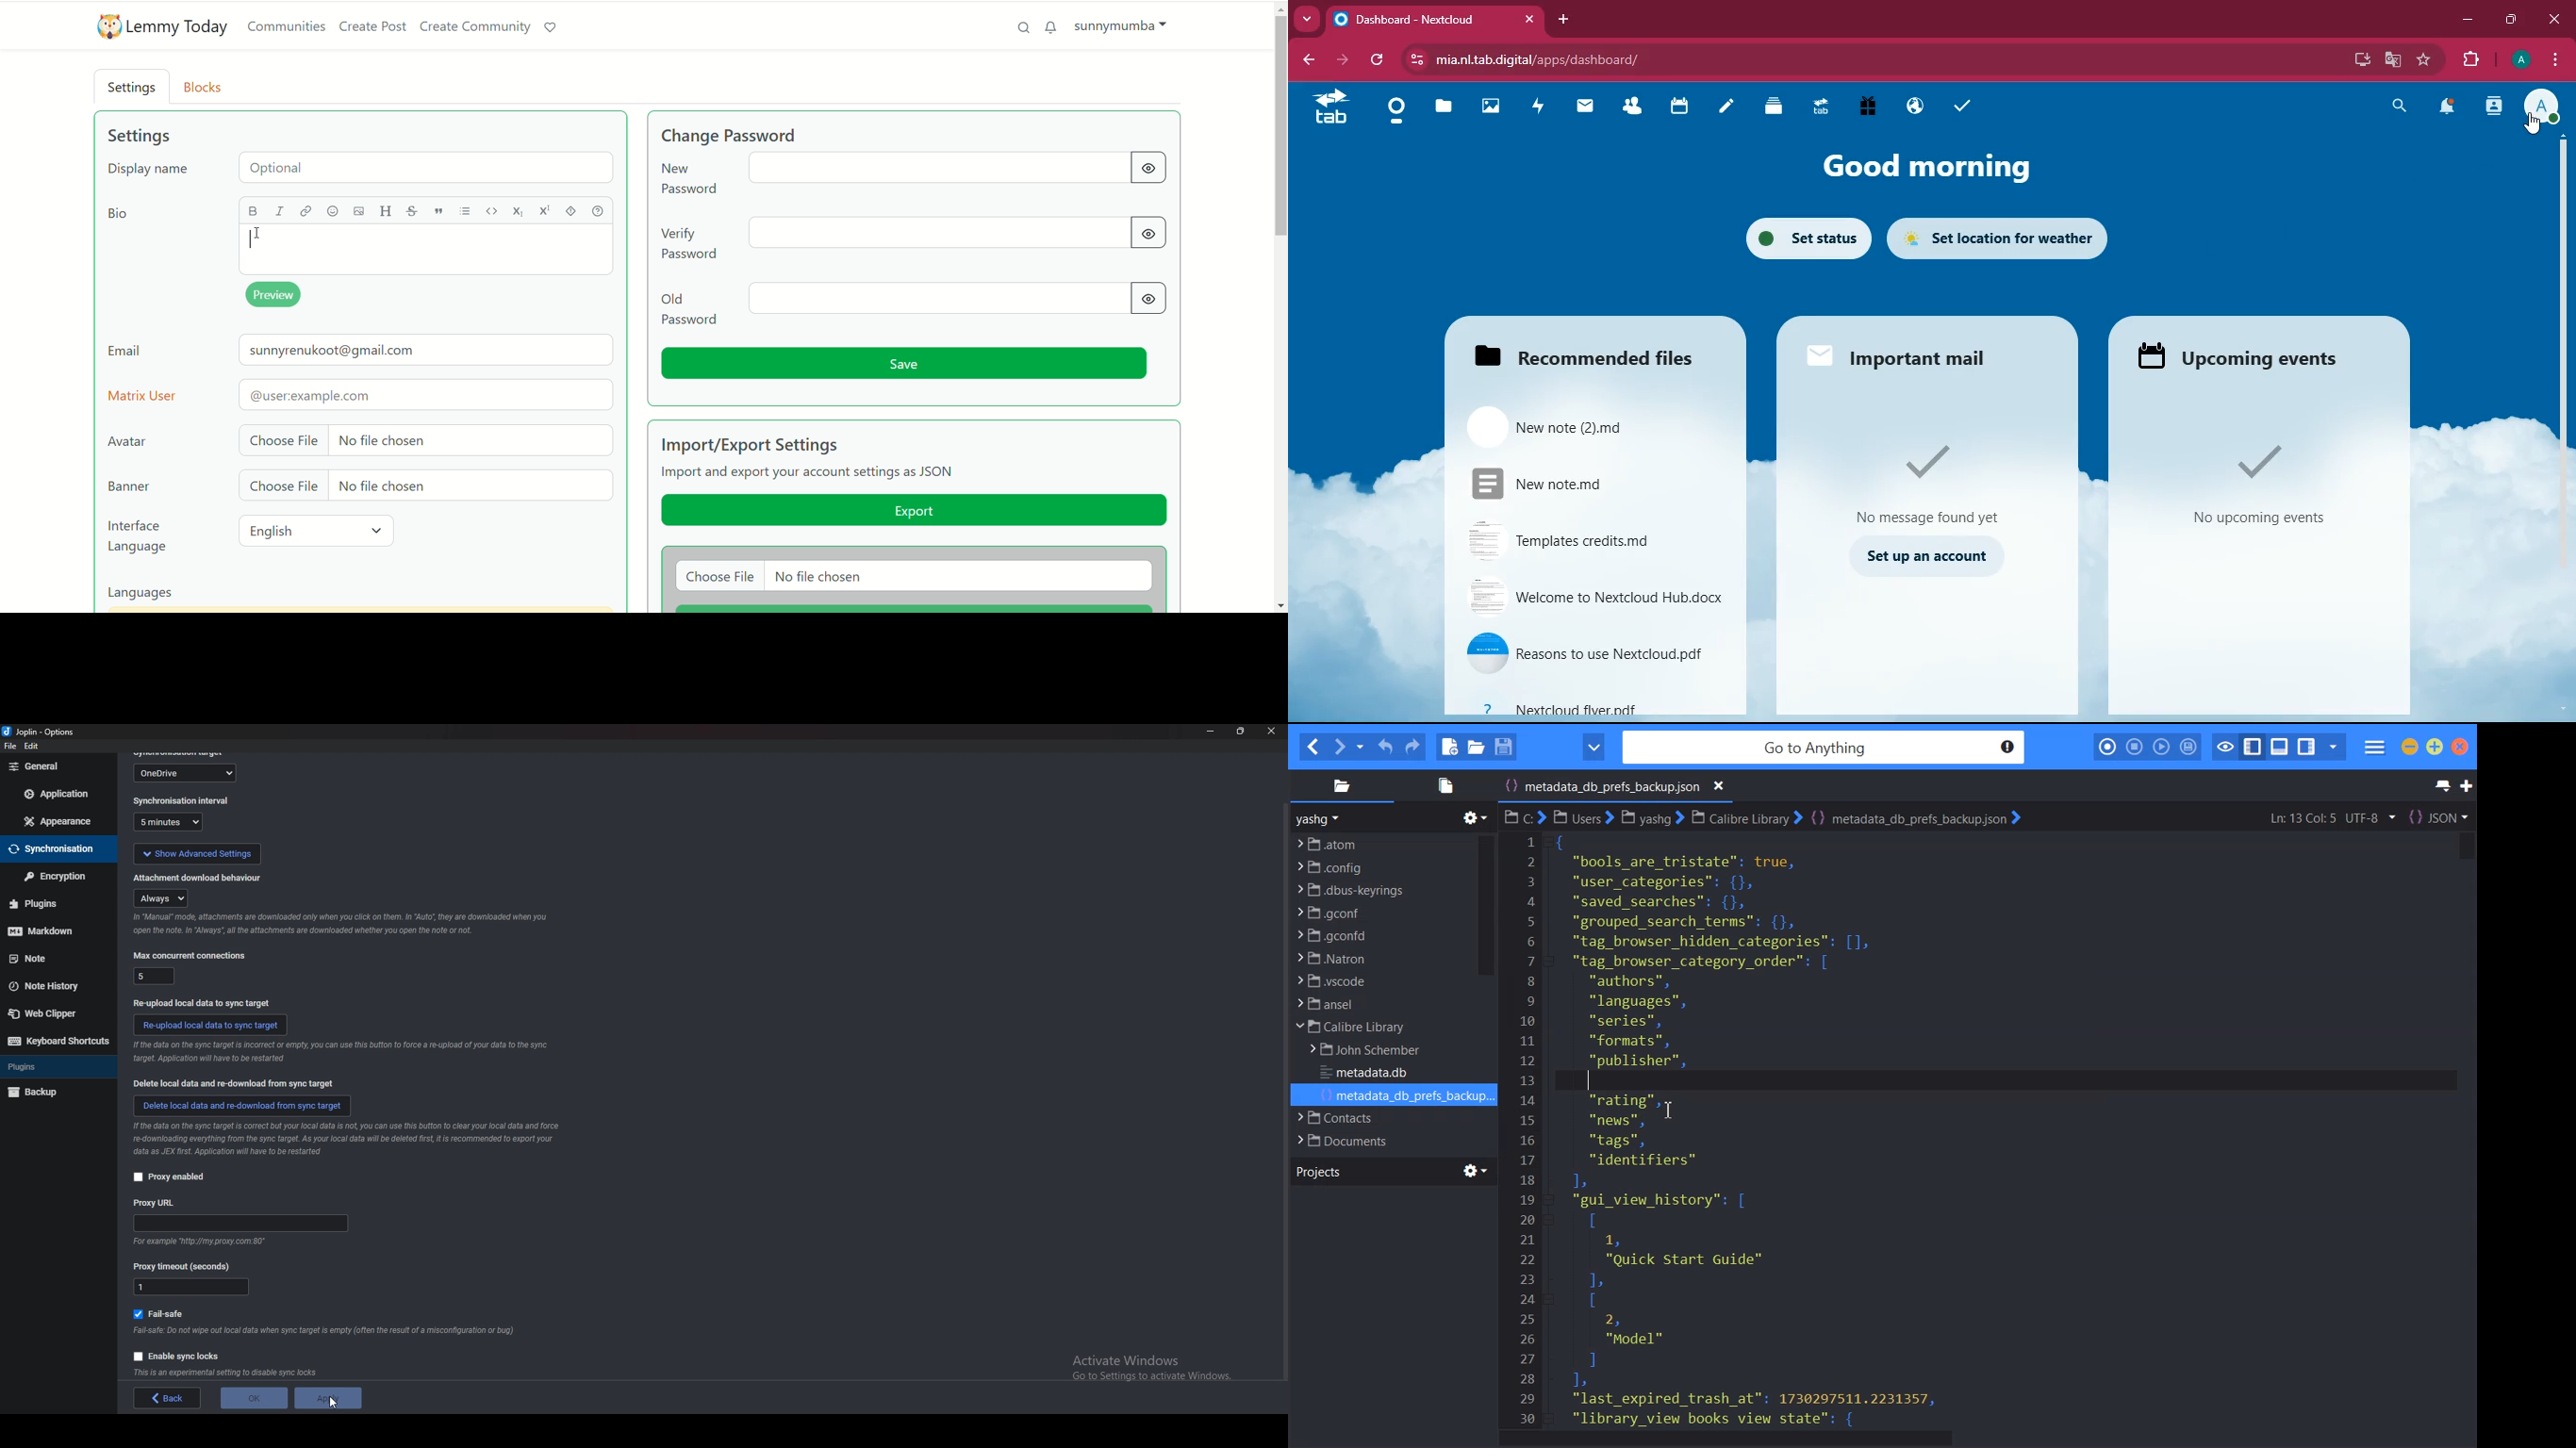 Image resolution: width=2576 pixels, height=1456 pixels. Describe the element at coordinates (753, 134) in the screenshot. I see `change password` at that location.